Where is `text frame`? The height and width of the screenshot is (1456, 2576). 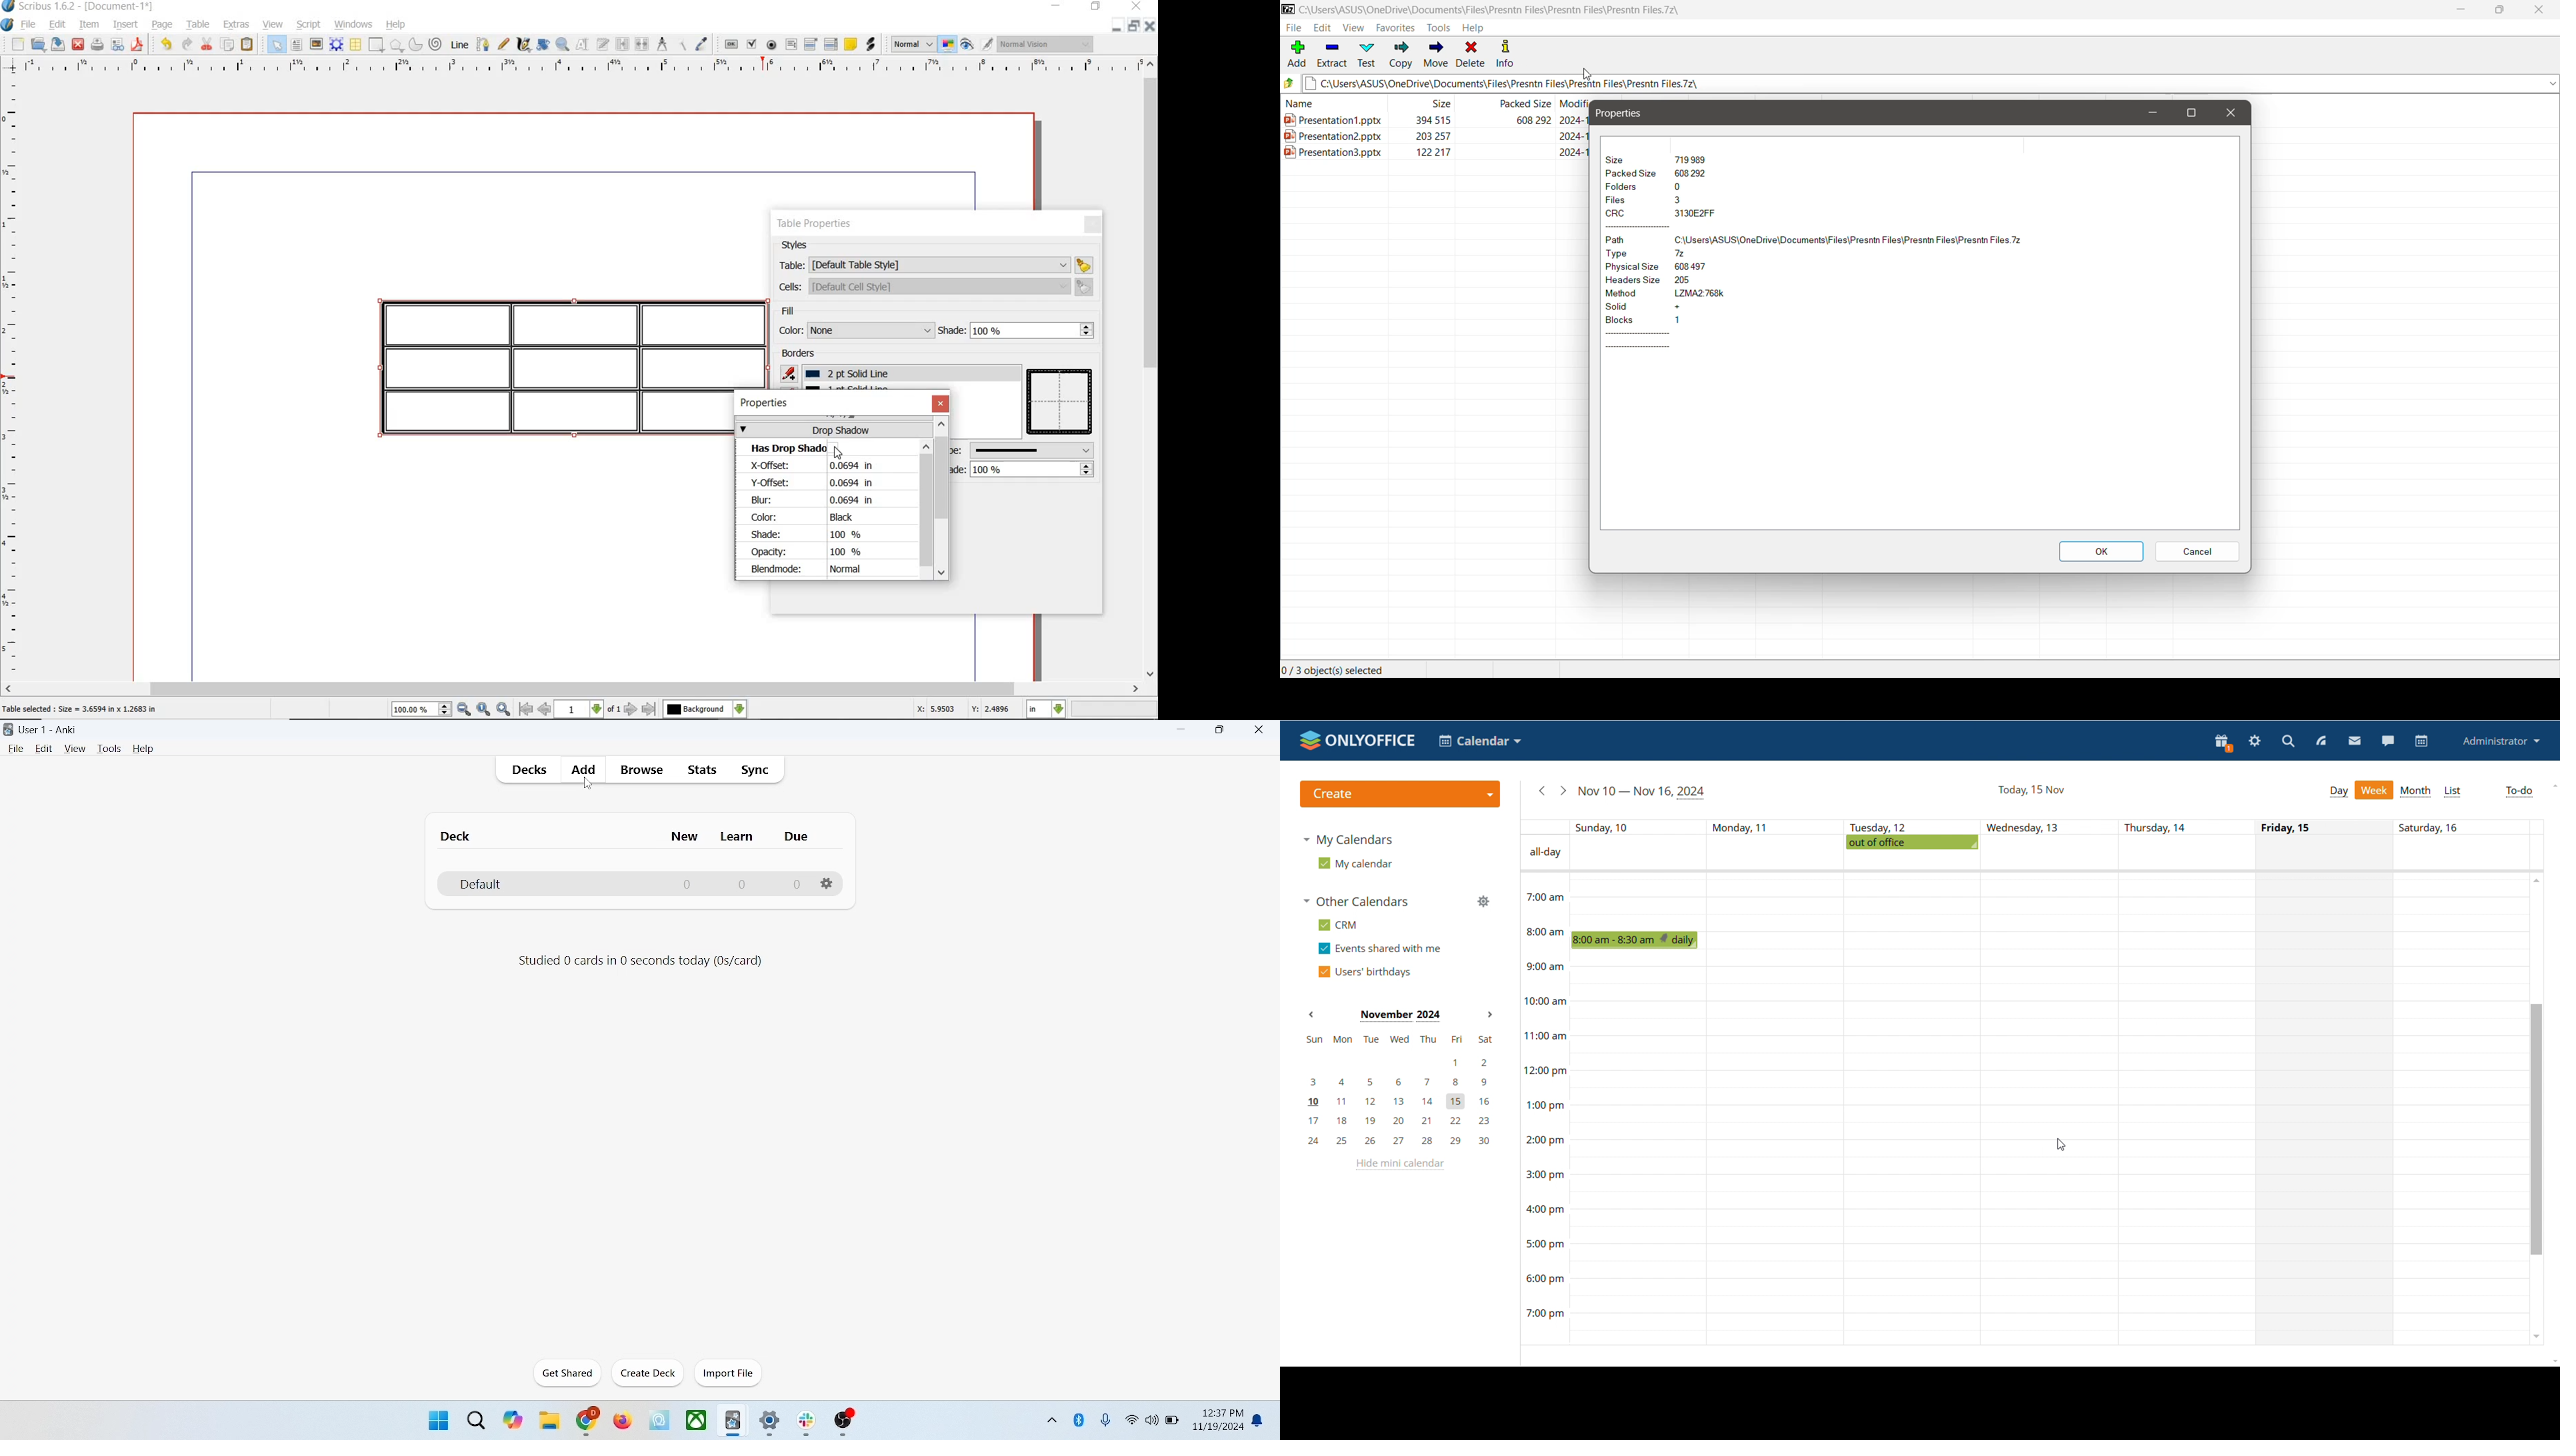 text frame is located at coordinates (297, 45).